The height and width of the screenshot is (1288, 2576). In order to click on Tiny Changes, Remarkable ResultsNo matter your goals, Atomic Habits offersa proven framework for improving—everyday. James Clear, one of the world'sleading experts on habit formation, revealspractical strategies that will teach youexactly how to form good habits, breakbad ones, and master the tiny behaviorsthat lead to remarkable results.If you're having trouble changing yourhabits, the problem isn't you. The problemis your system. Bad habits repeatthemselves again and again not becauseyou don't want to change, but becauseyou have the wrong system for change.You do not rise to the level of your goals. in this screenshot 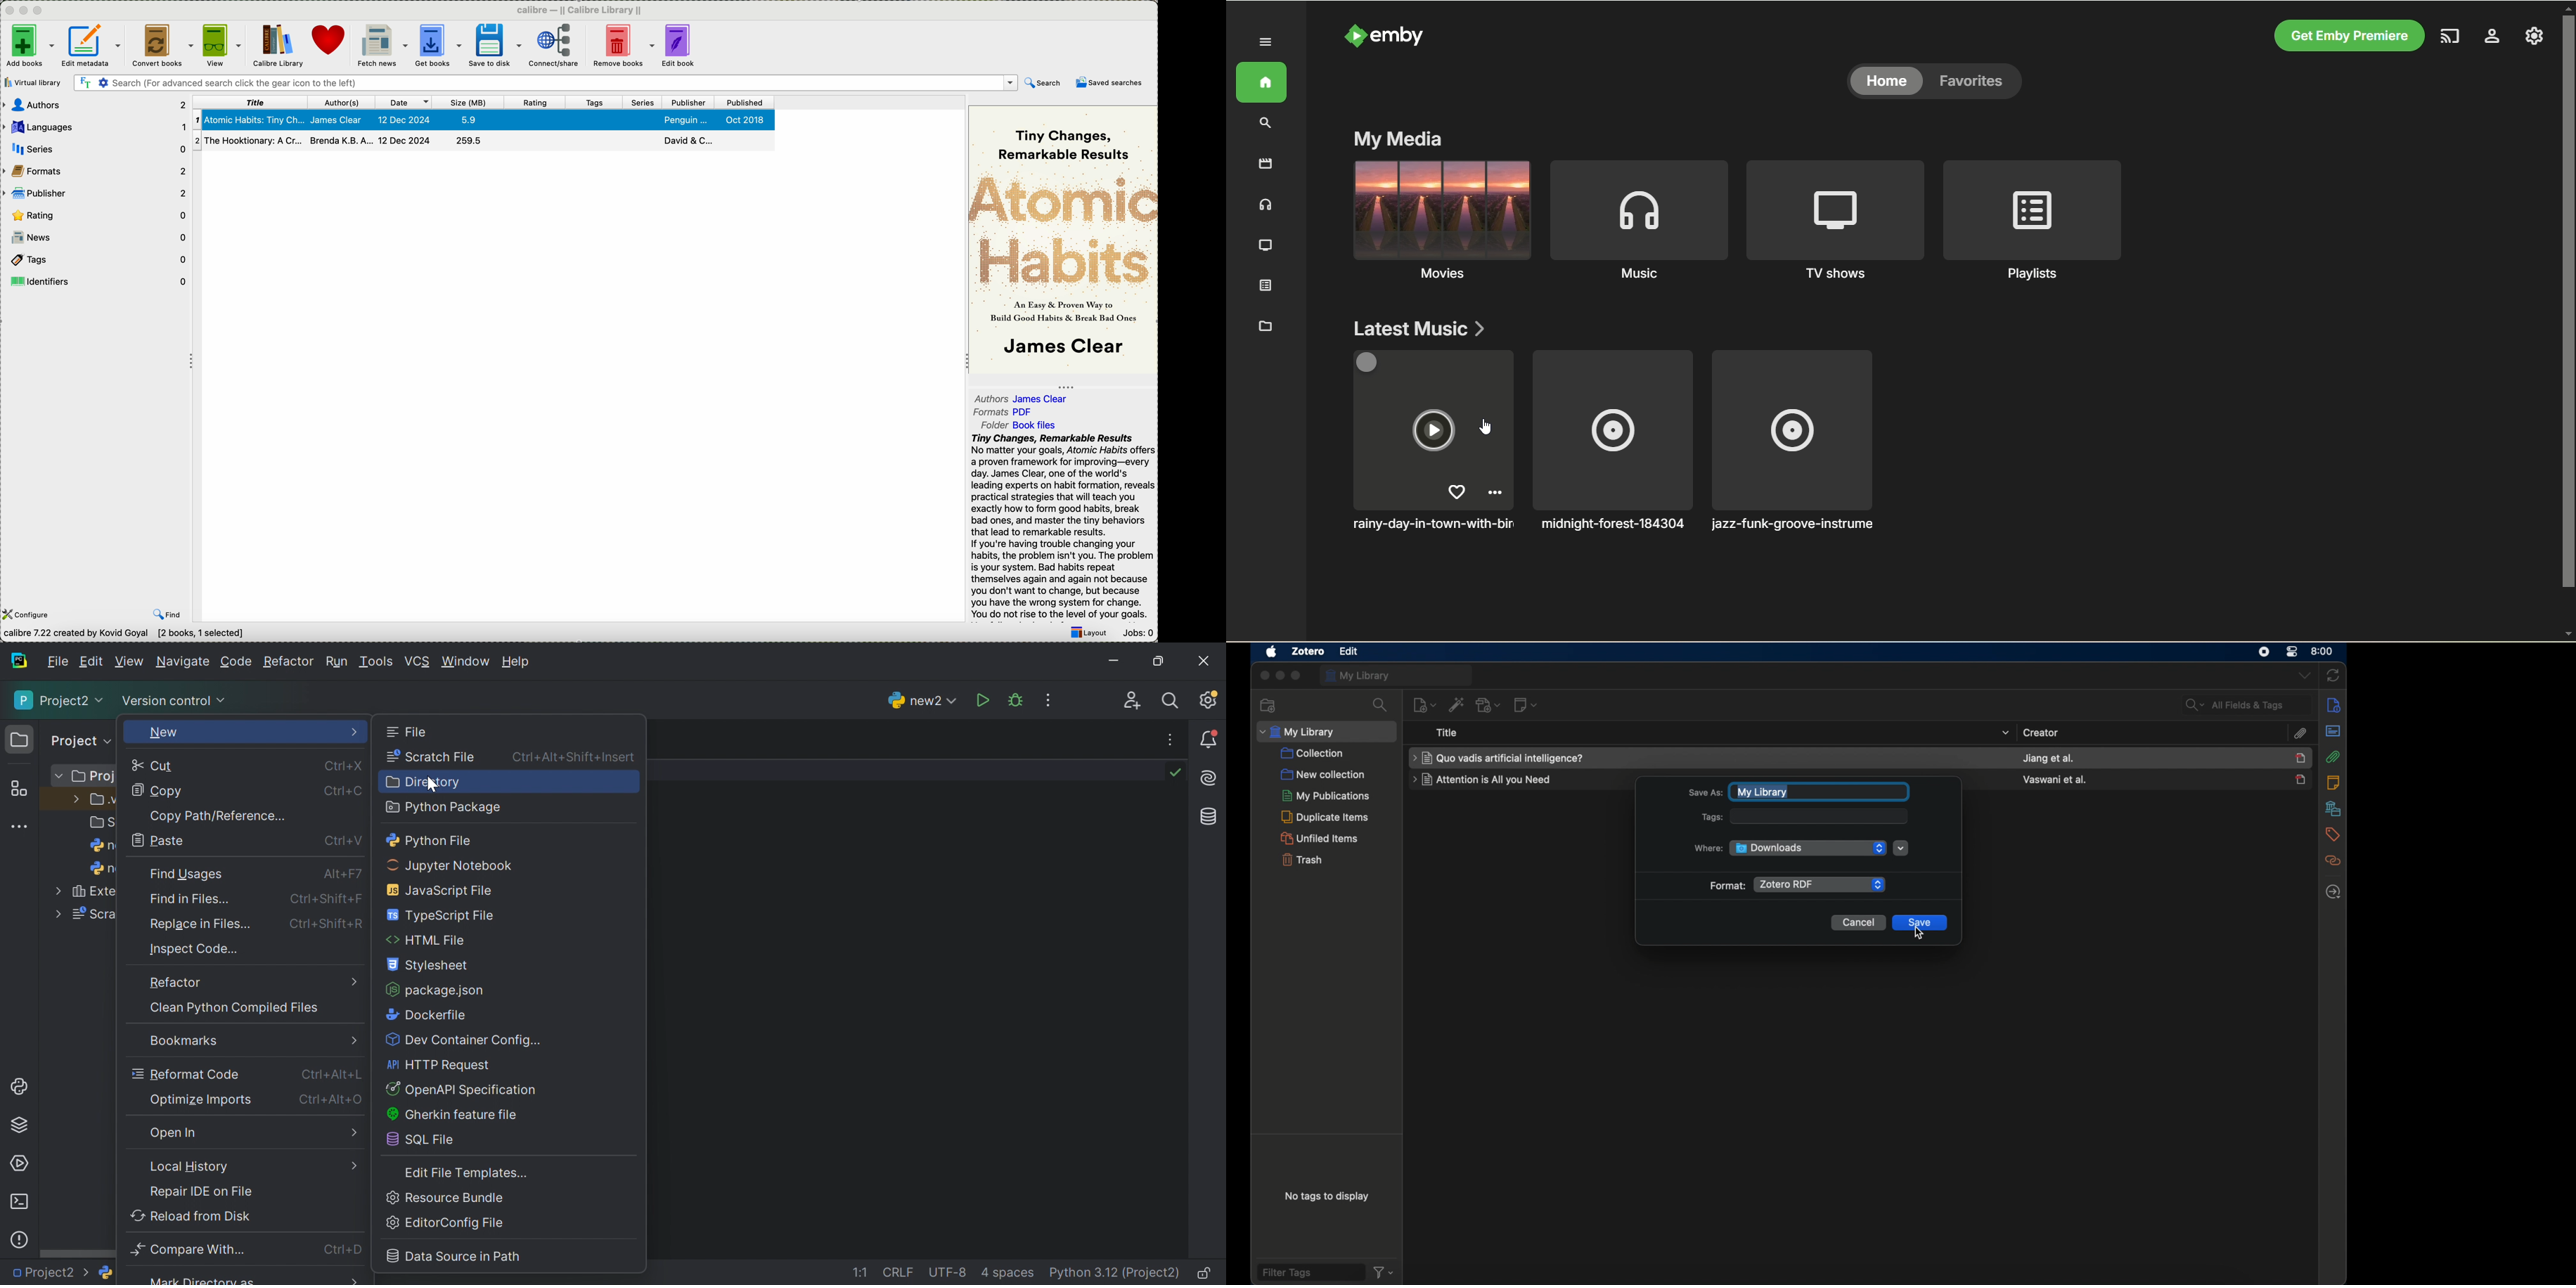, I will do `click(1059, 526)`.